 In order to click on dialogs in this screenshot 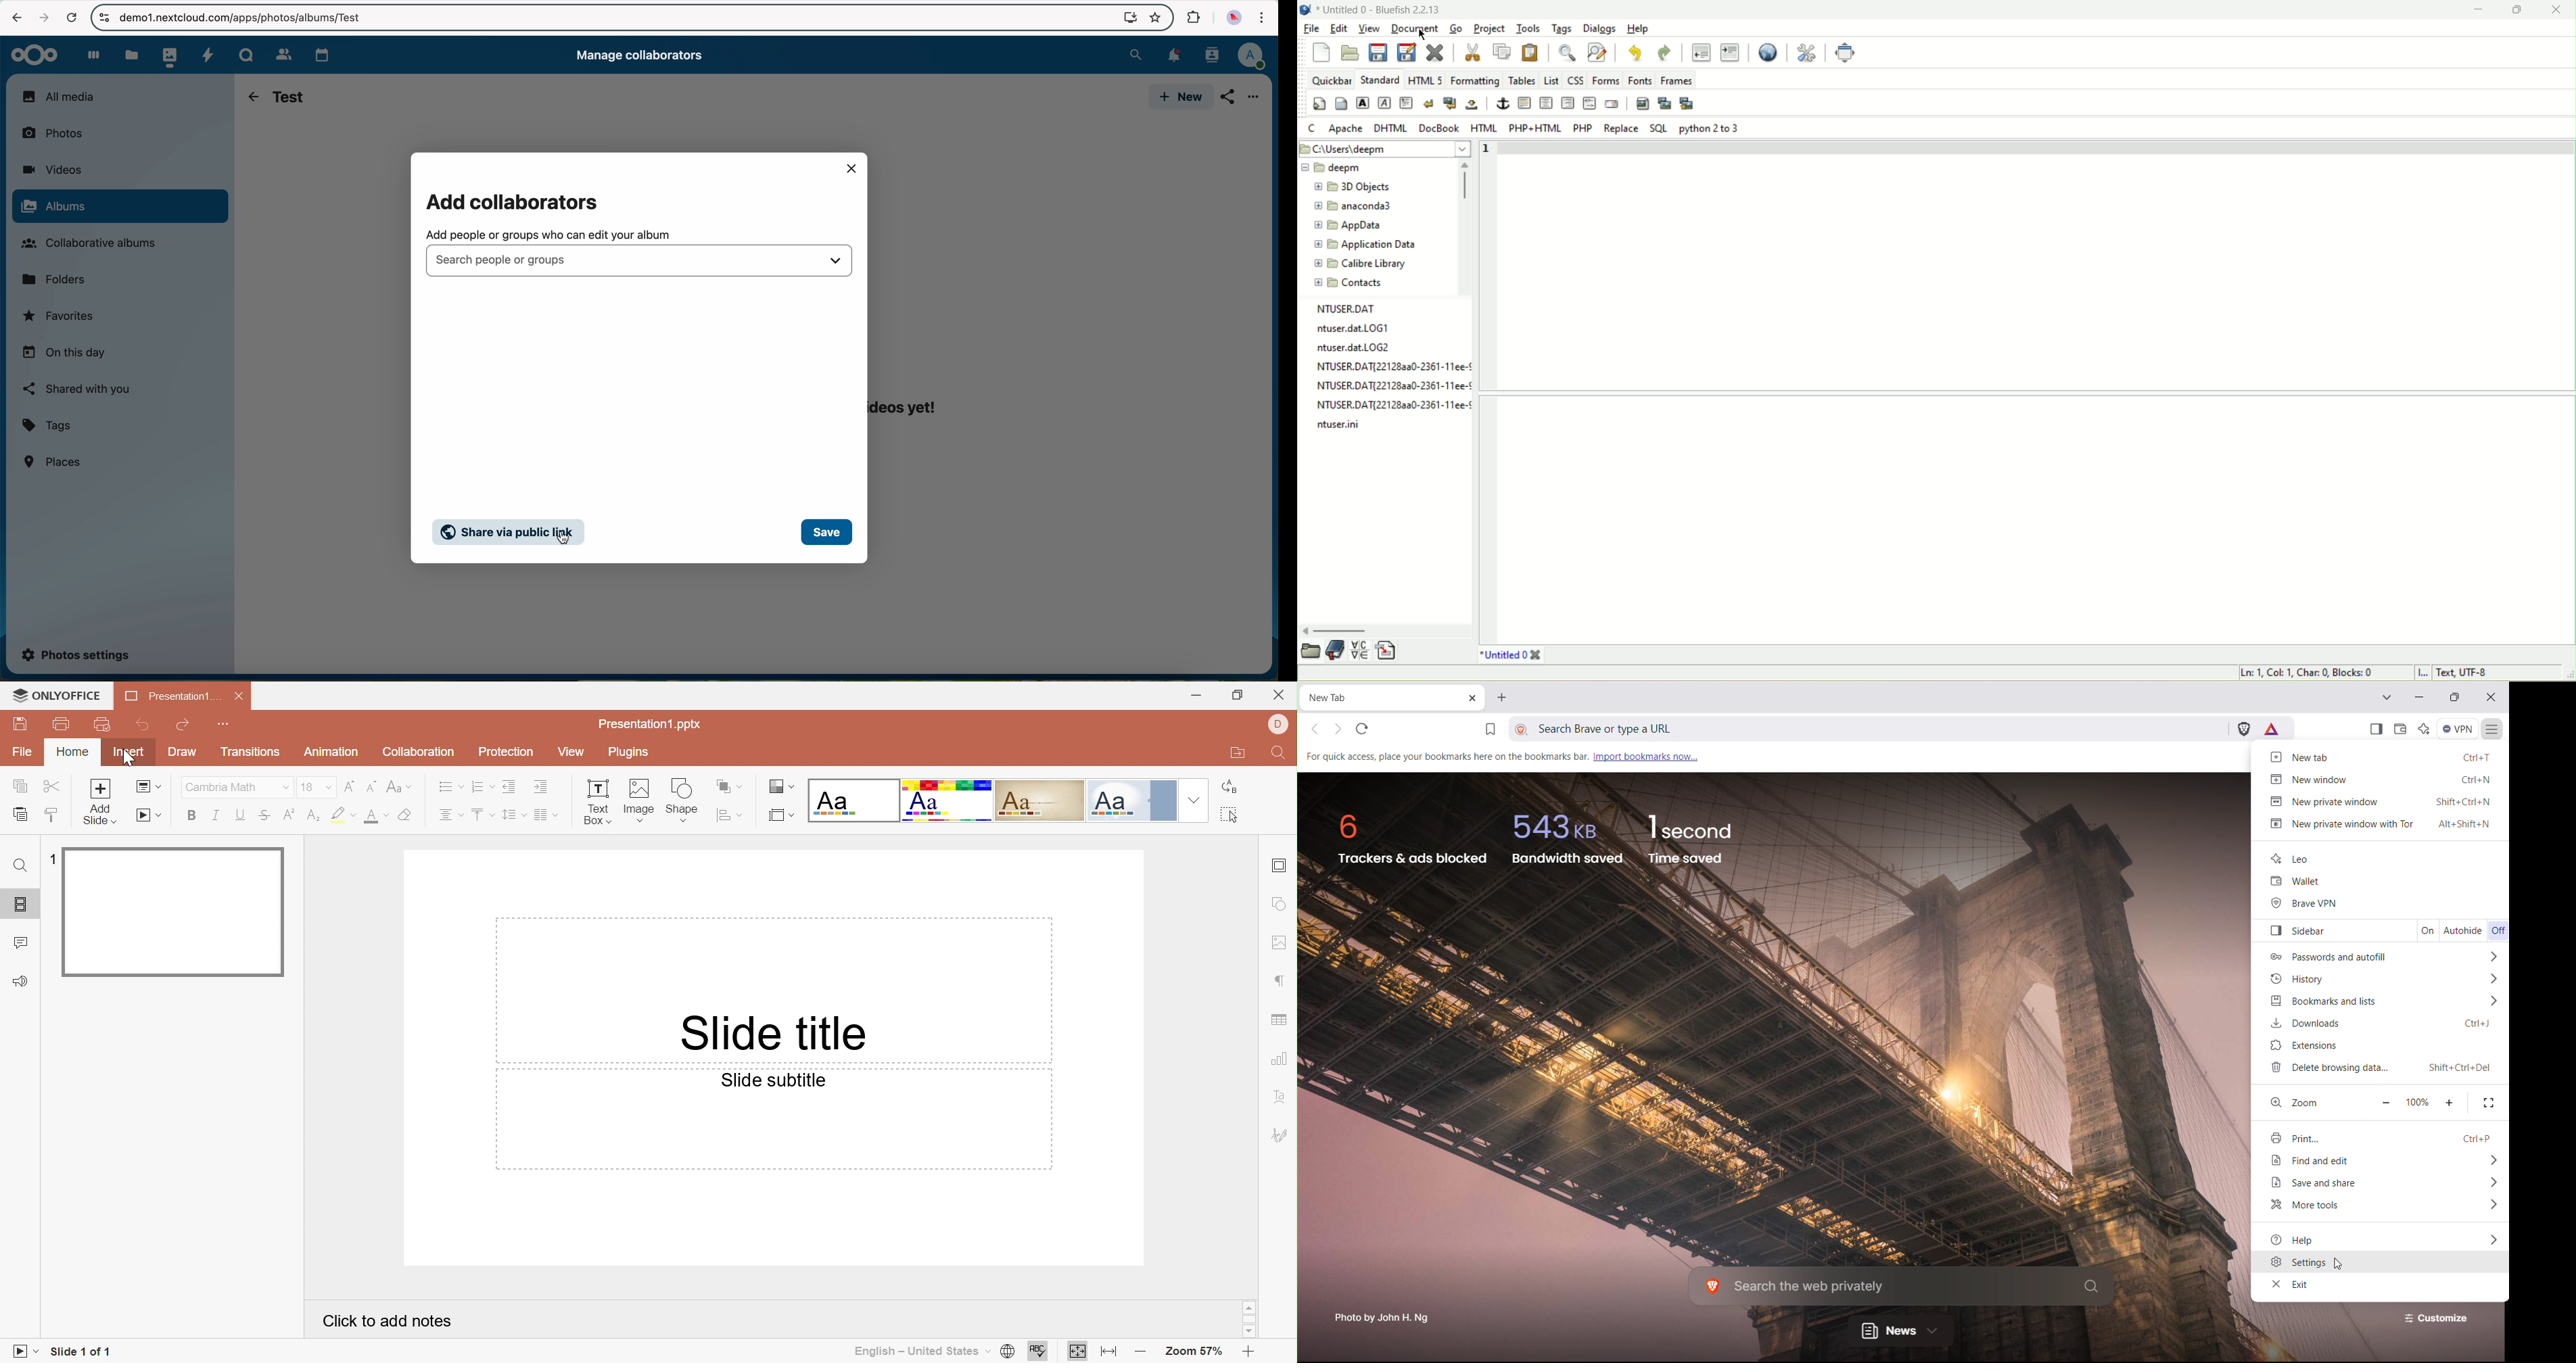, I will do `click(1600, 29)`.